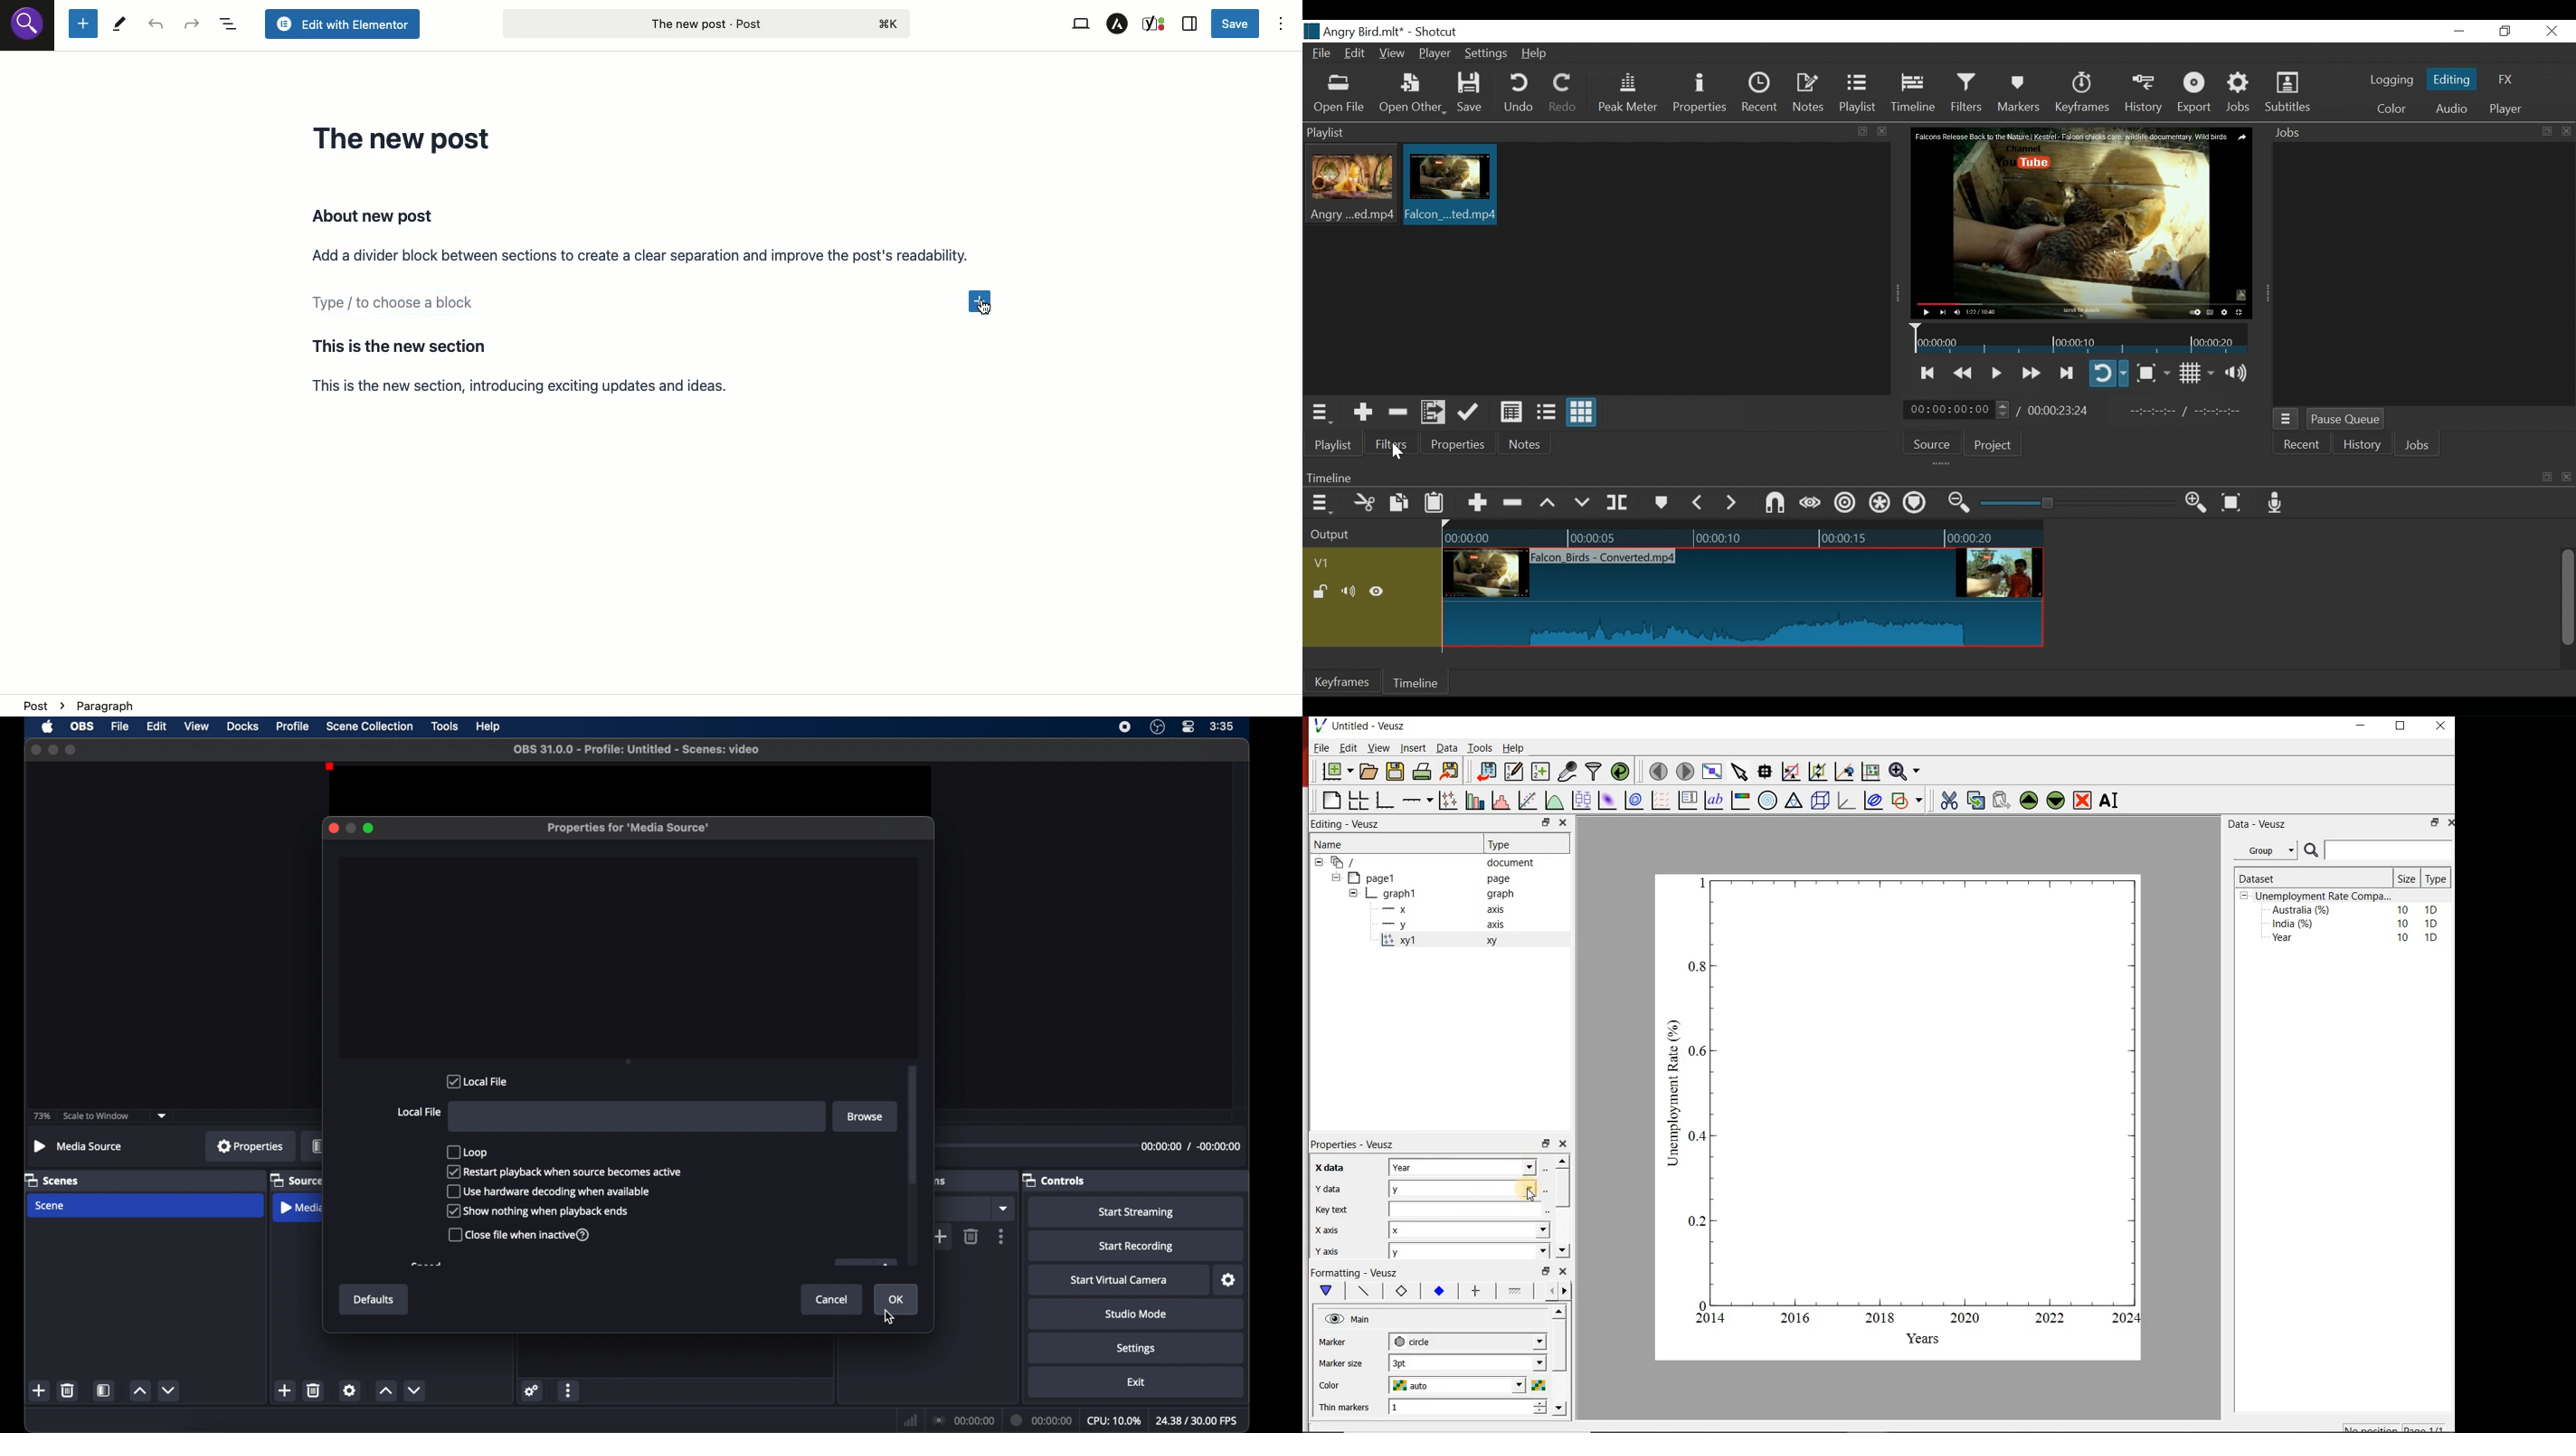 The width and height of the screenshot is (2576, 1456). What do you see at coordinates (2067, 374) in the screenshot?
I see `Skip to the next point` at bounding box center [2067, 374].